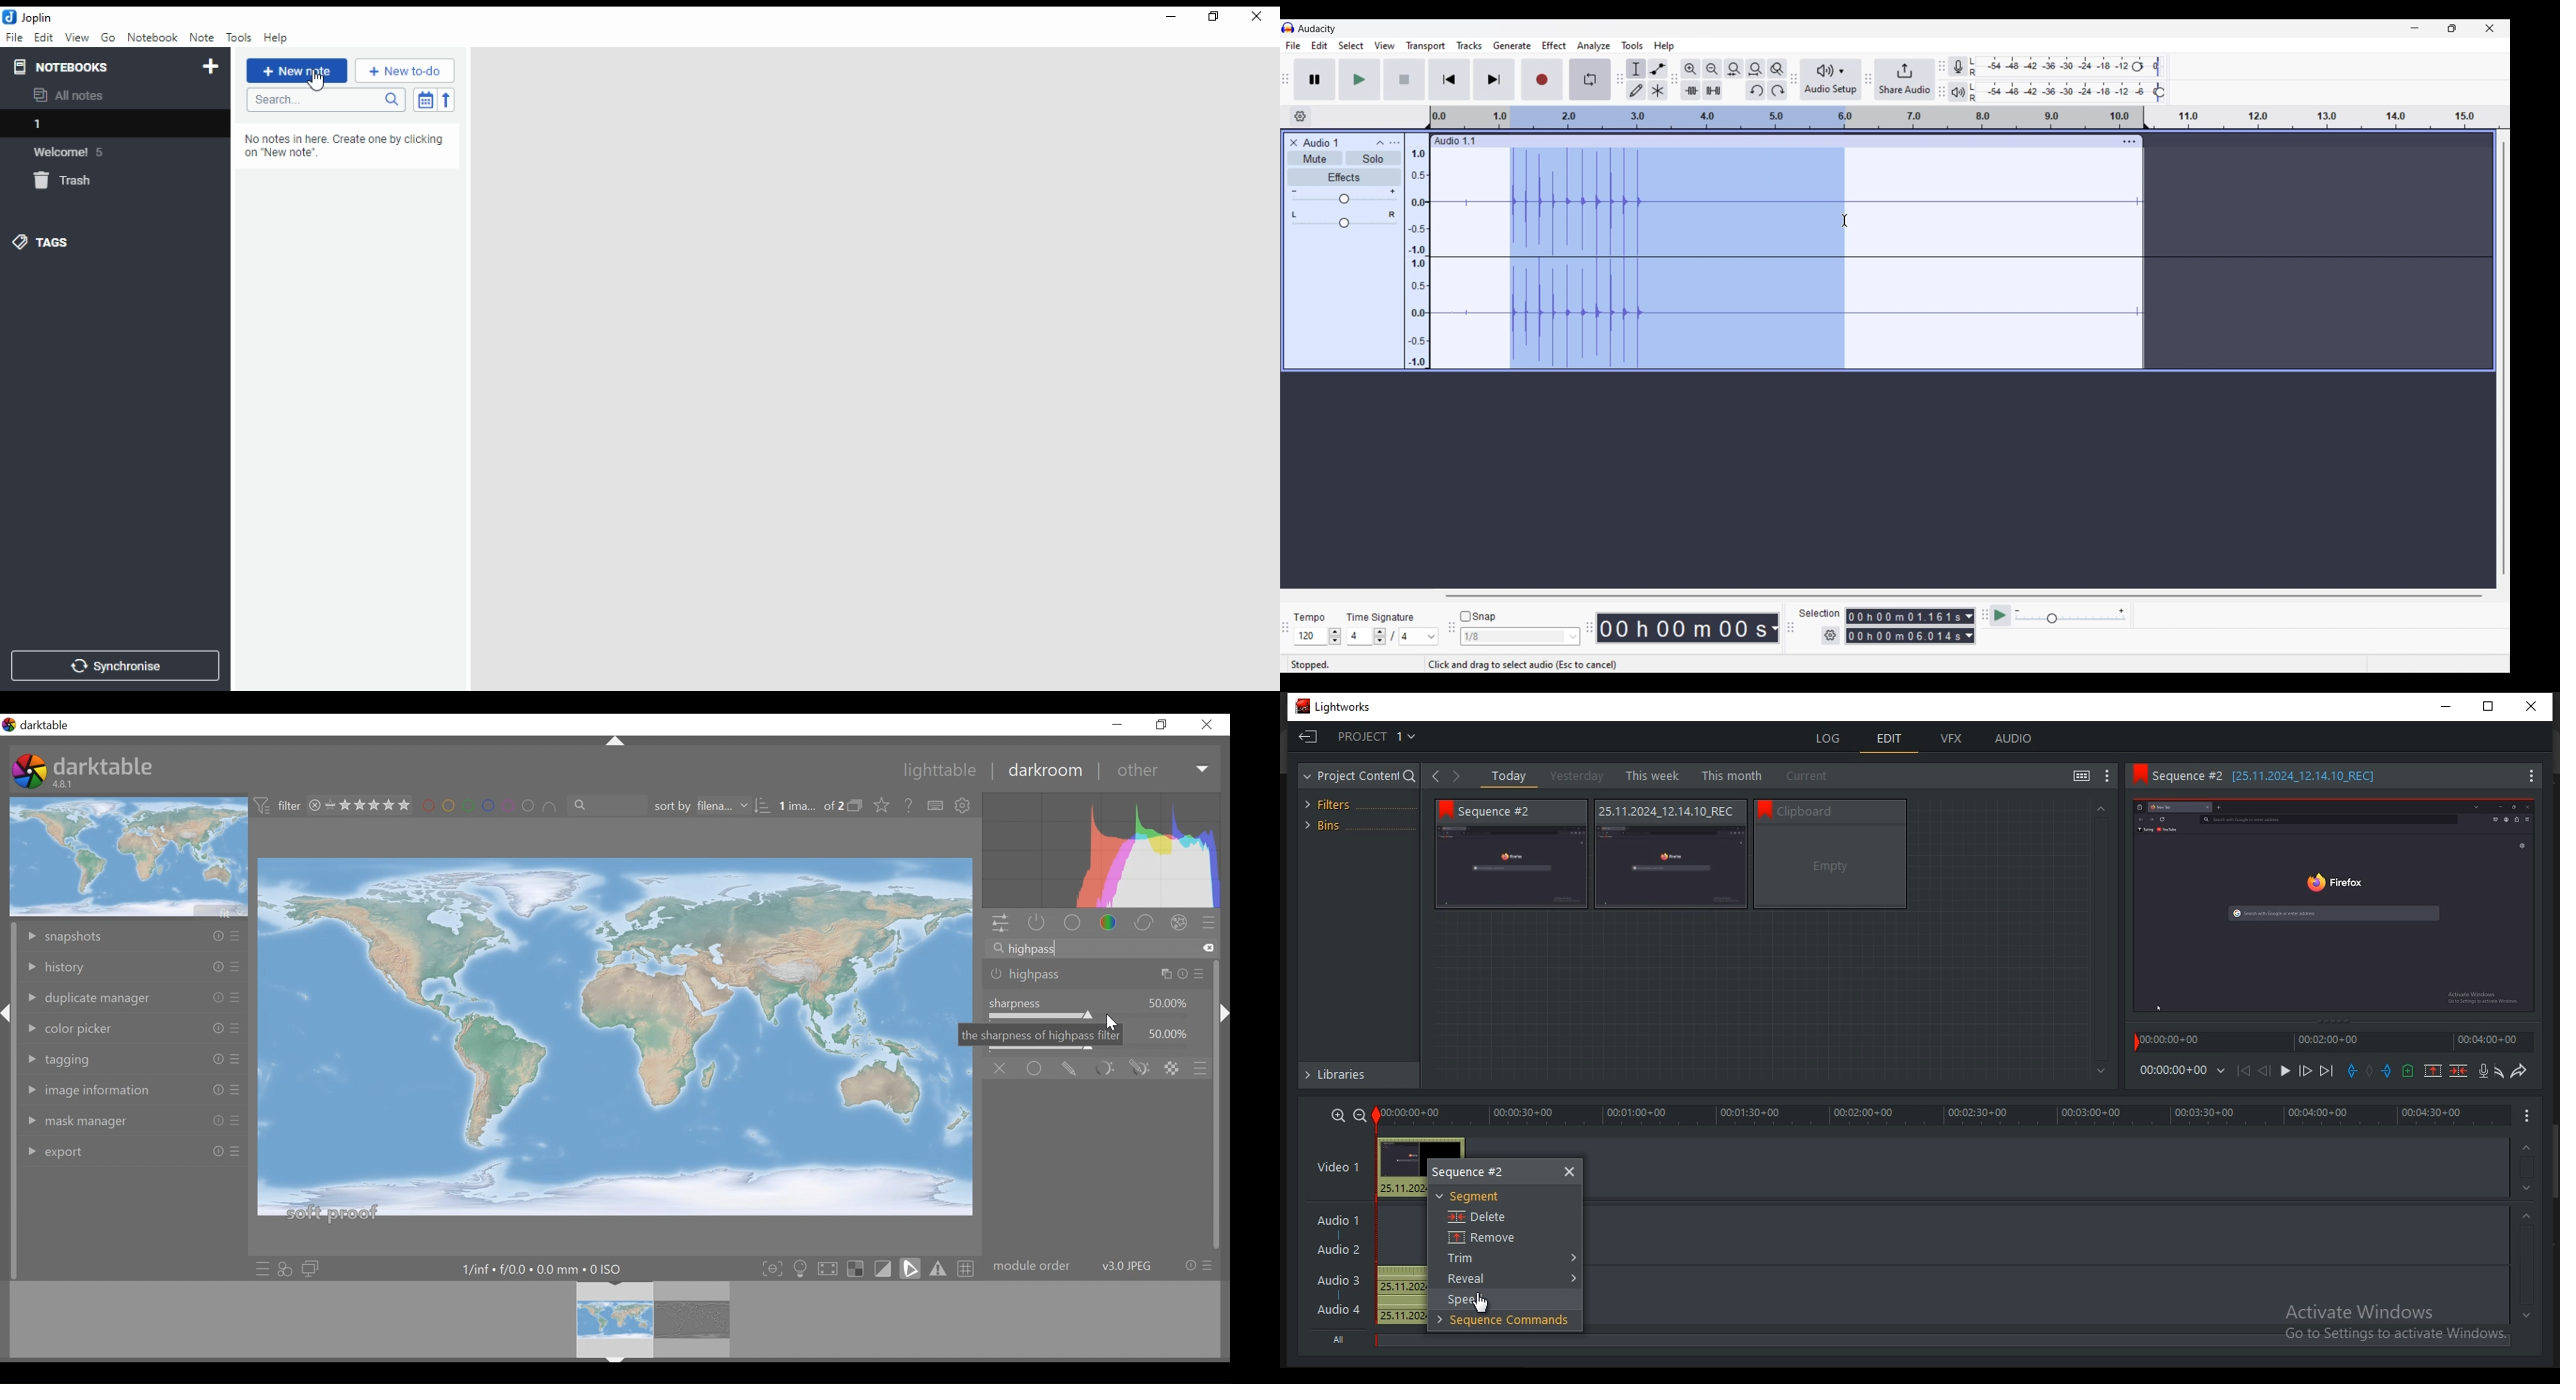 This screenshot has width=2576, height=1400. Describe the element at coordinates (2386, 1072) in the screenshot. I see `add an out mark` at that location.